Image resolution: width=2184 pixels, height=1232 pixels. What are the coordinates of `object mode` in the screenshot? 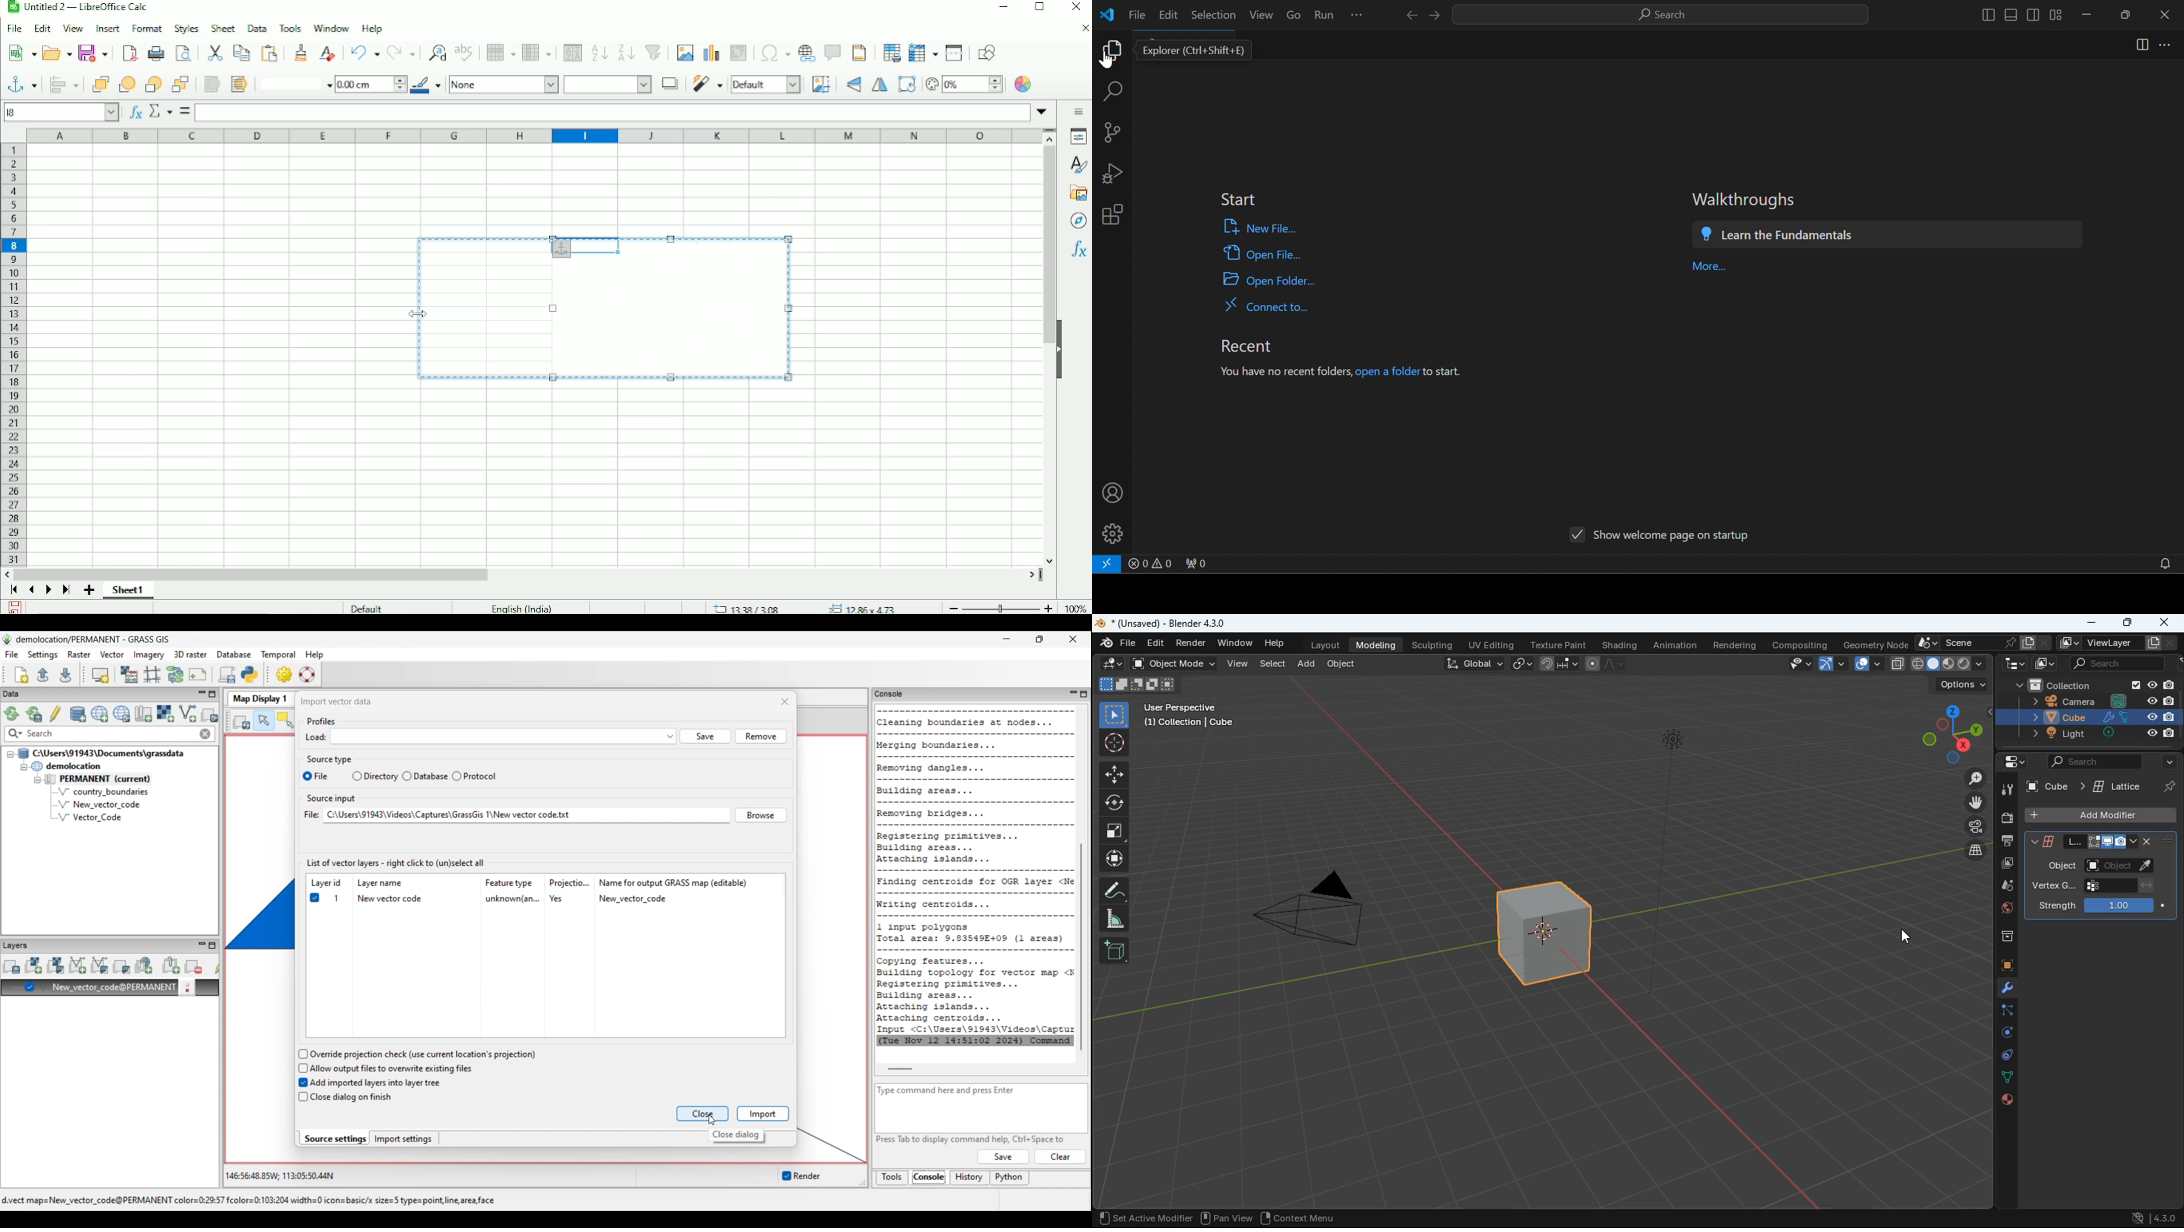 It's located at (1174, 663).